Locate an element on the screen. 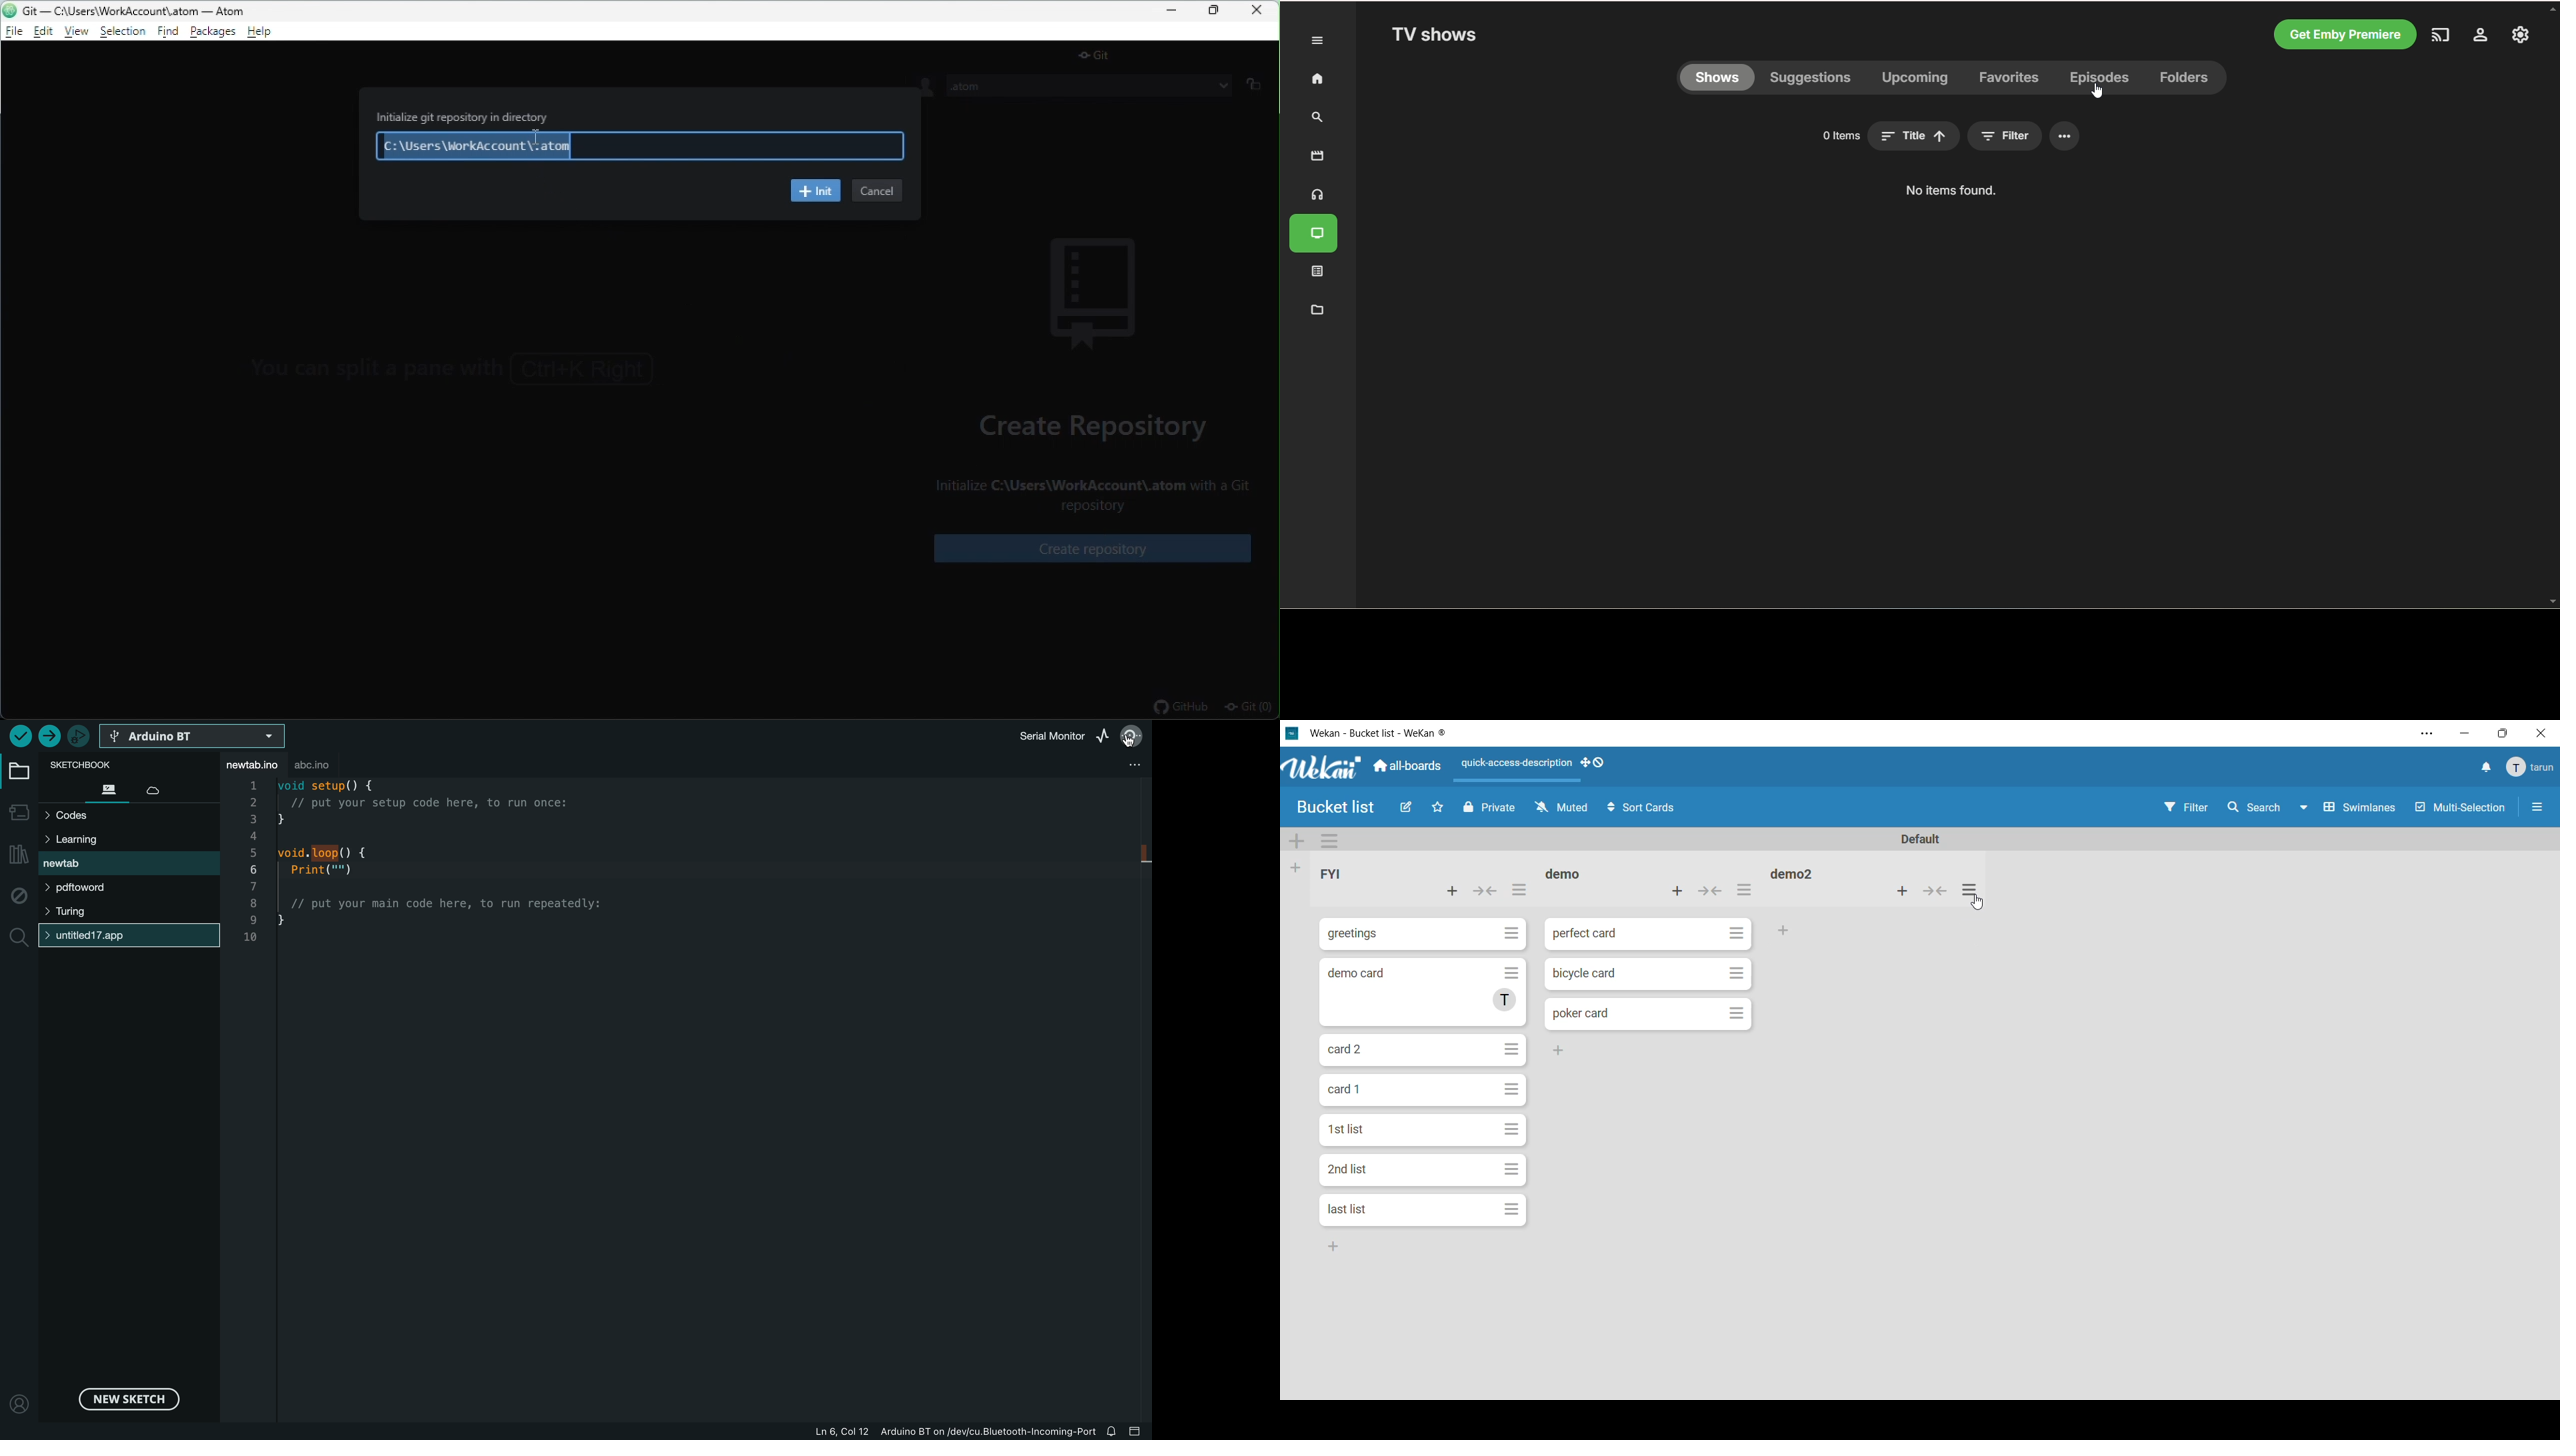  github is located at coordinates (1180, 709).